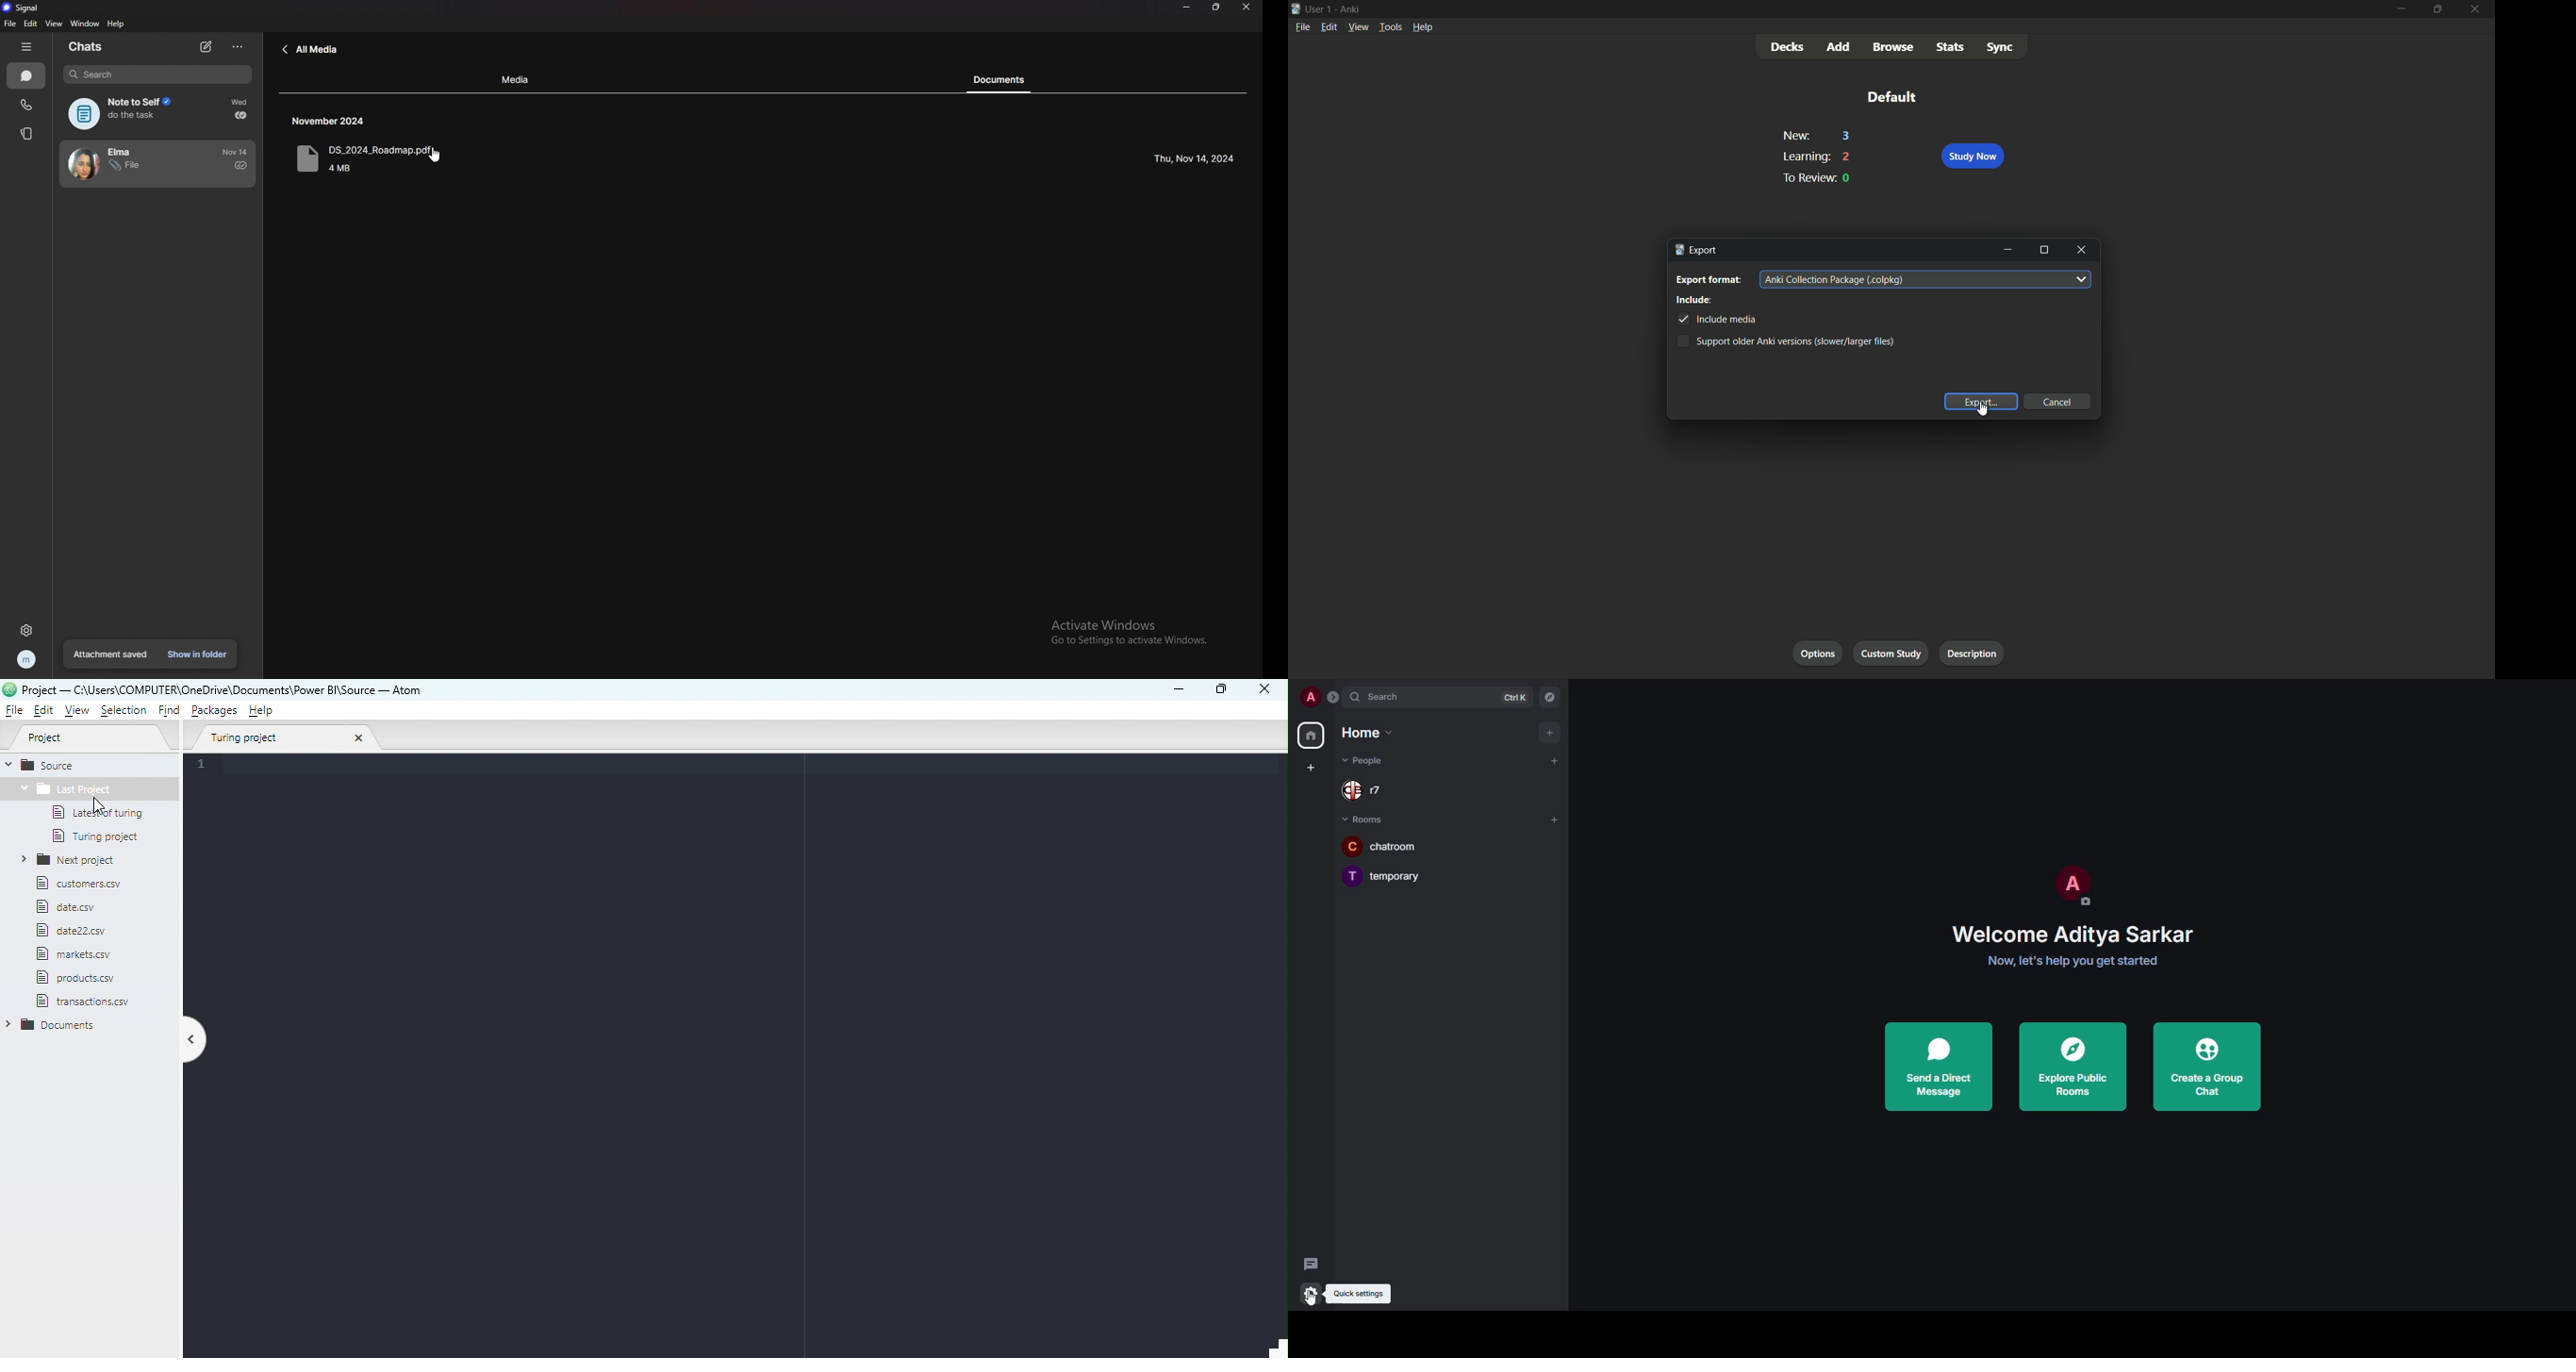  What do you see at coordinates (27, 75) in the screenshot?
I see `chats` at bounding box center [27, 75].